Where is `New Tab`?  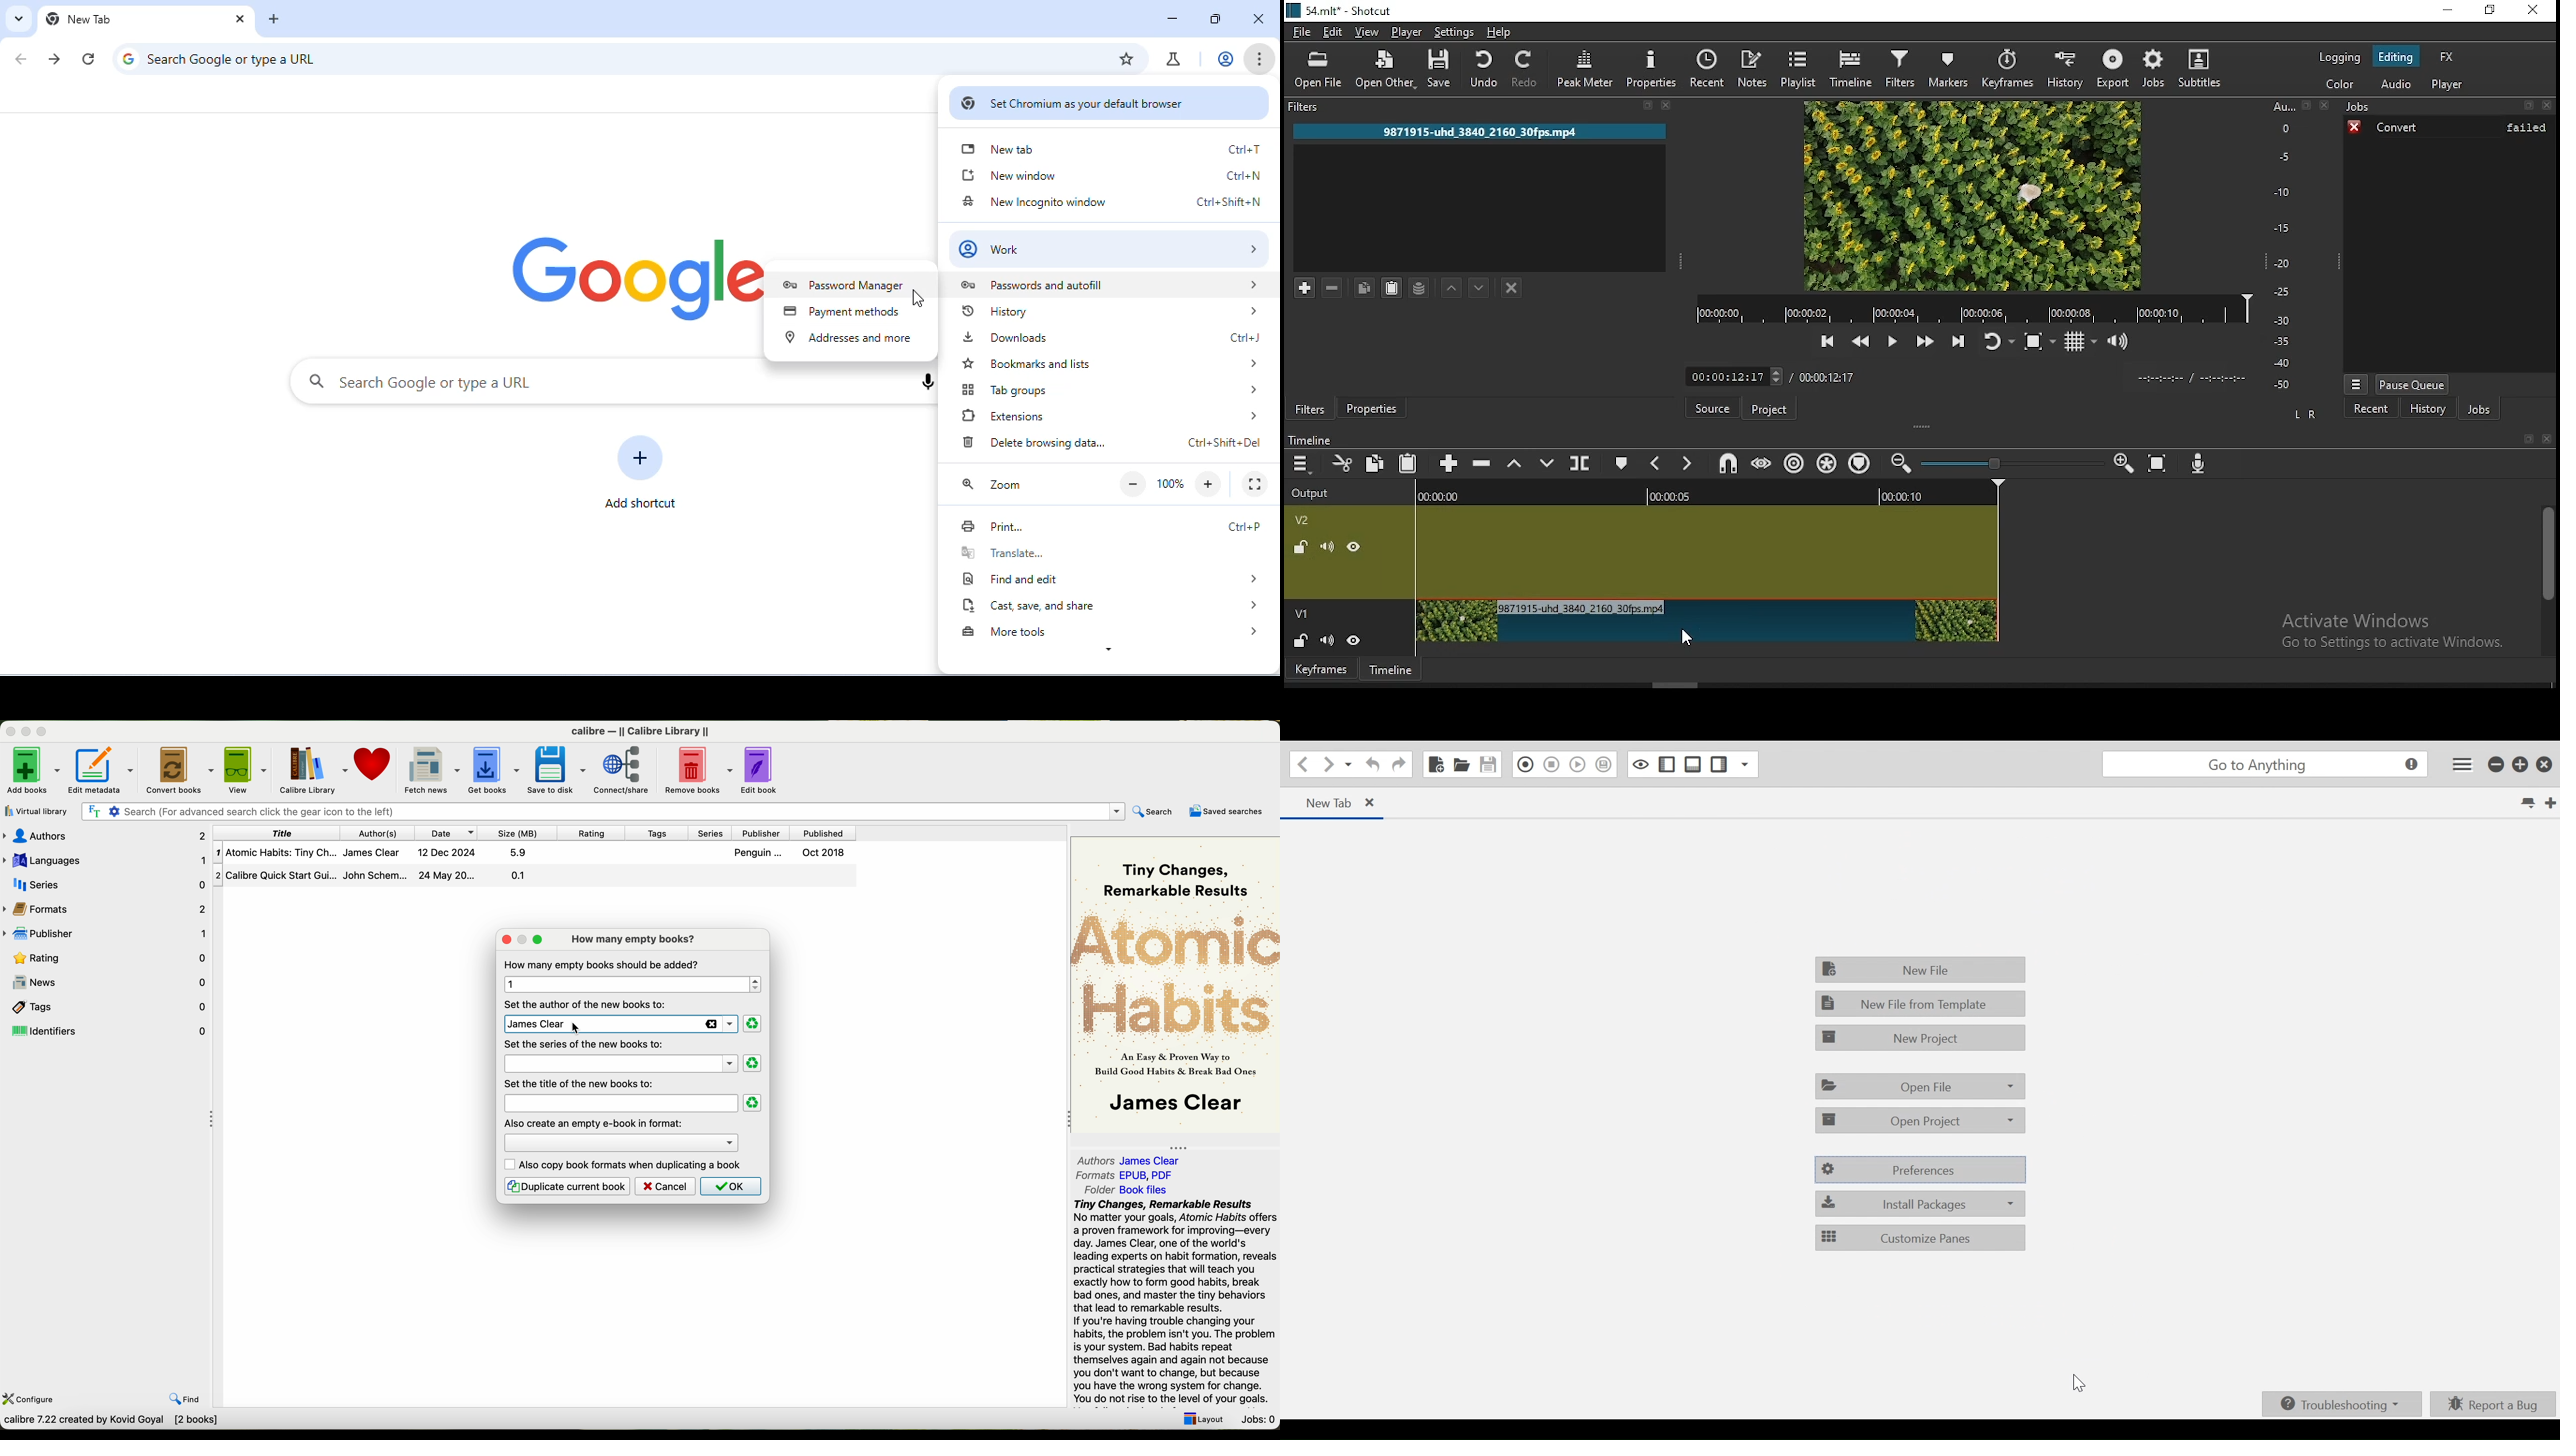
New Tab is located at coordinates (123, 21).